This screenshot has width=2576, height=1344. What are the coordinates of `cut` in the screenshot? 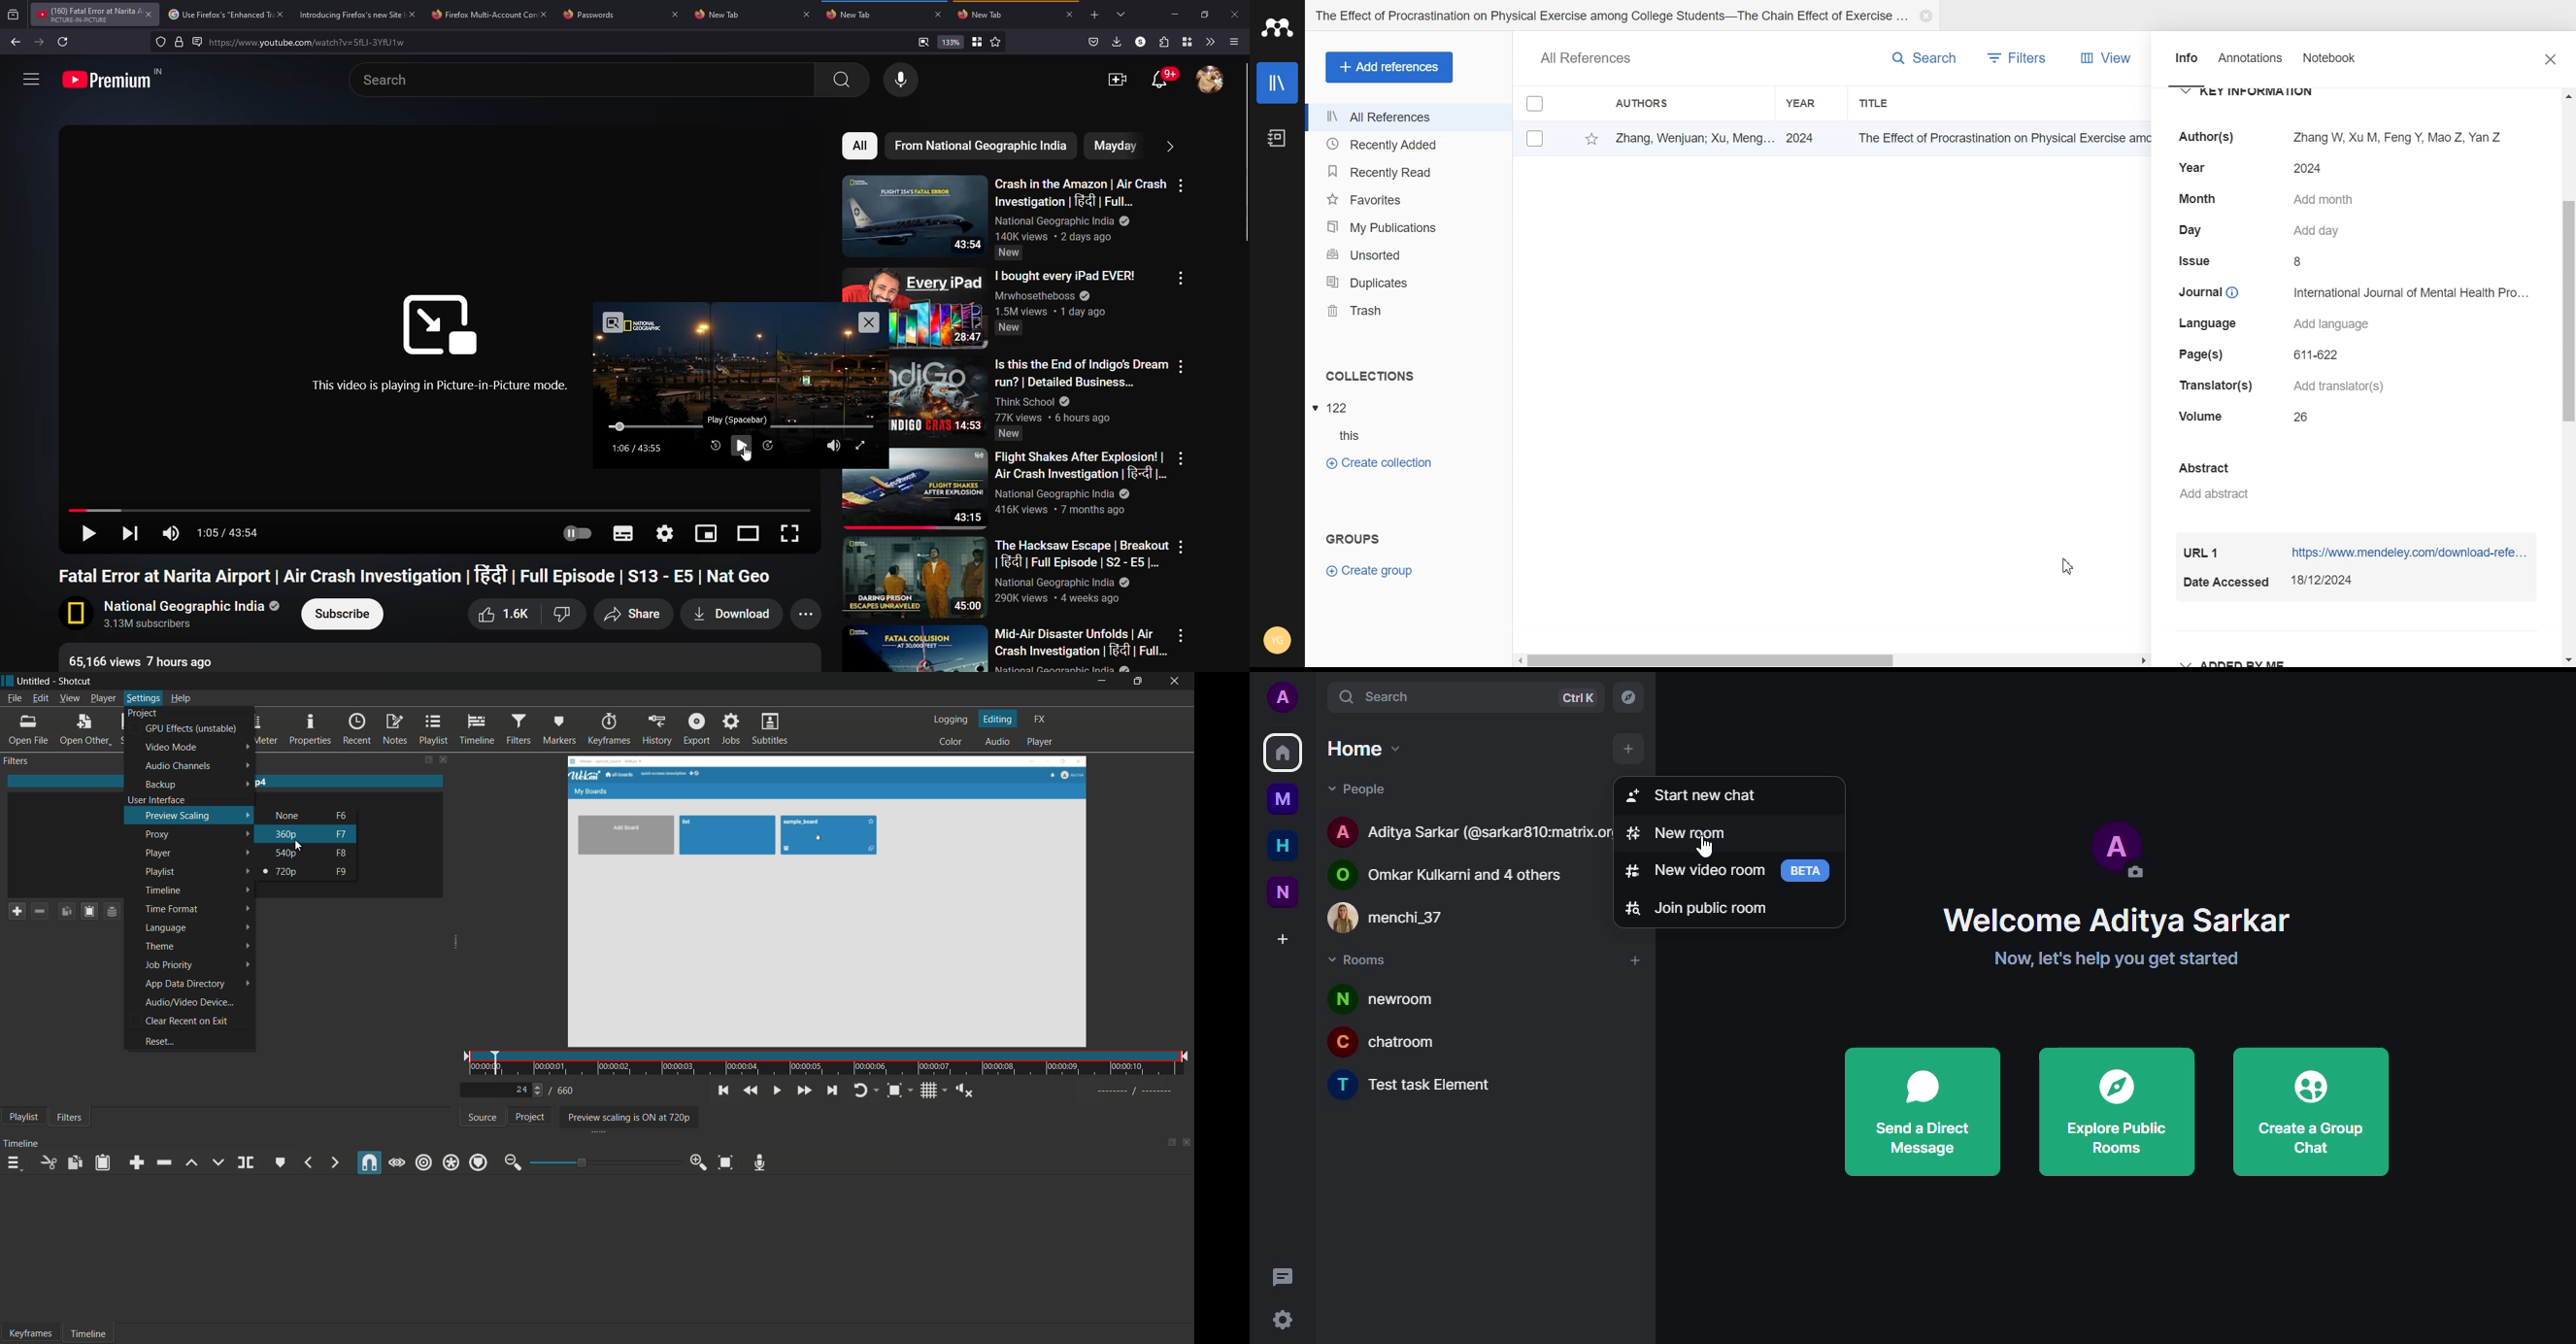 It's located at (50, 1162).